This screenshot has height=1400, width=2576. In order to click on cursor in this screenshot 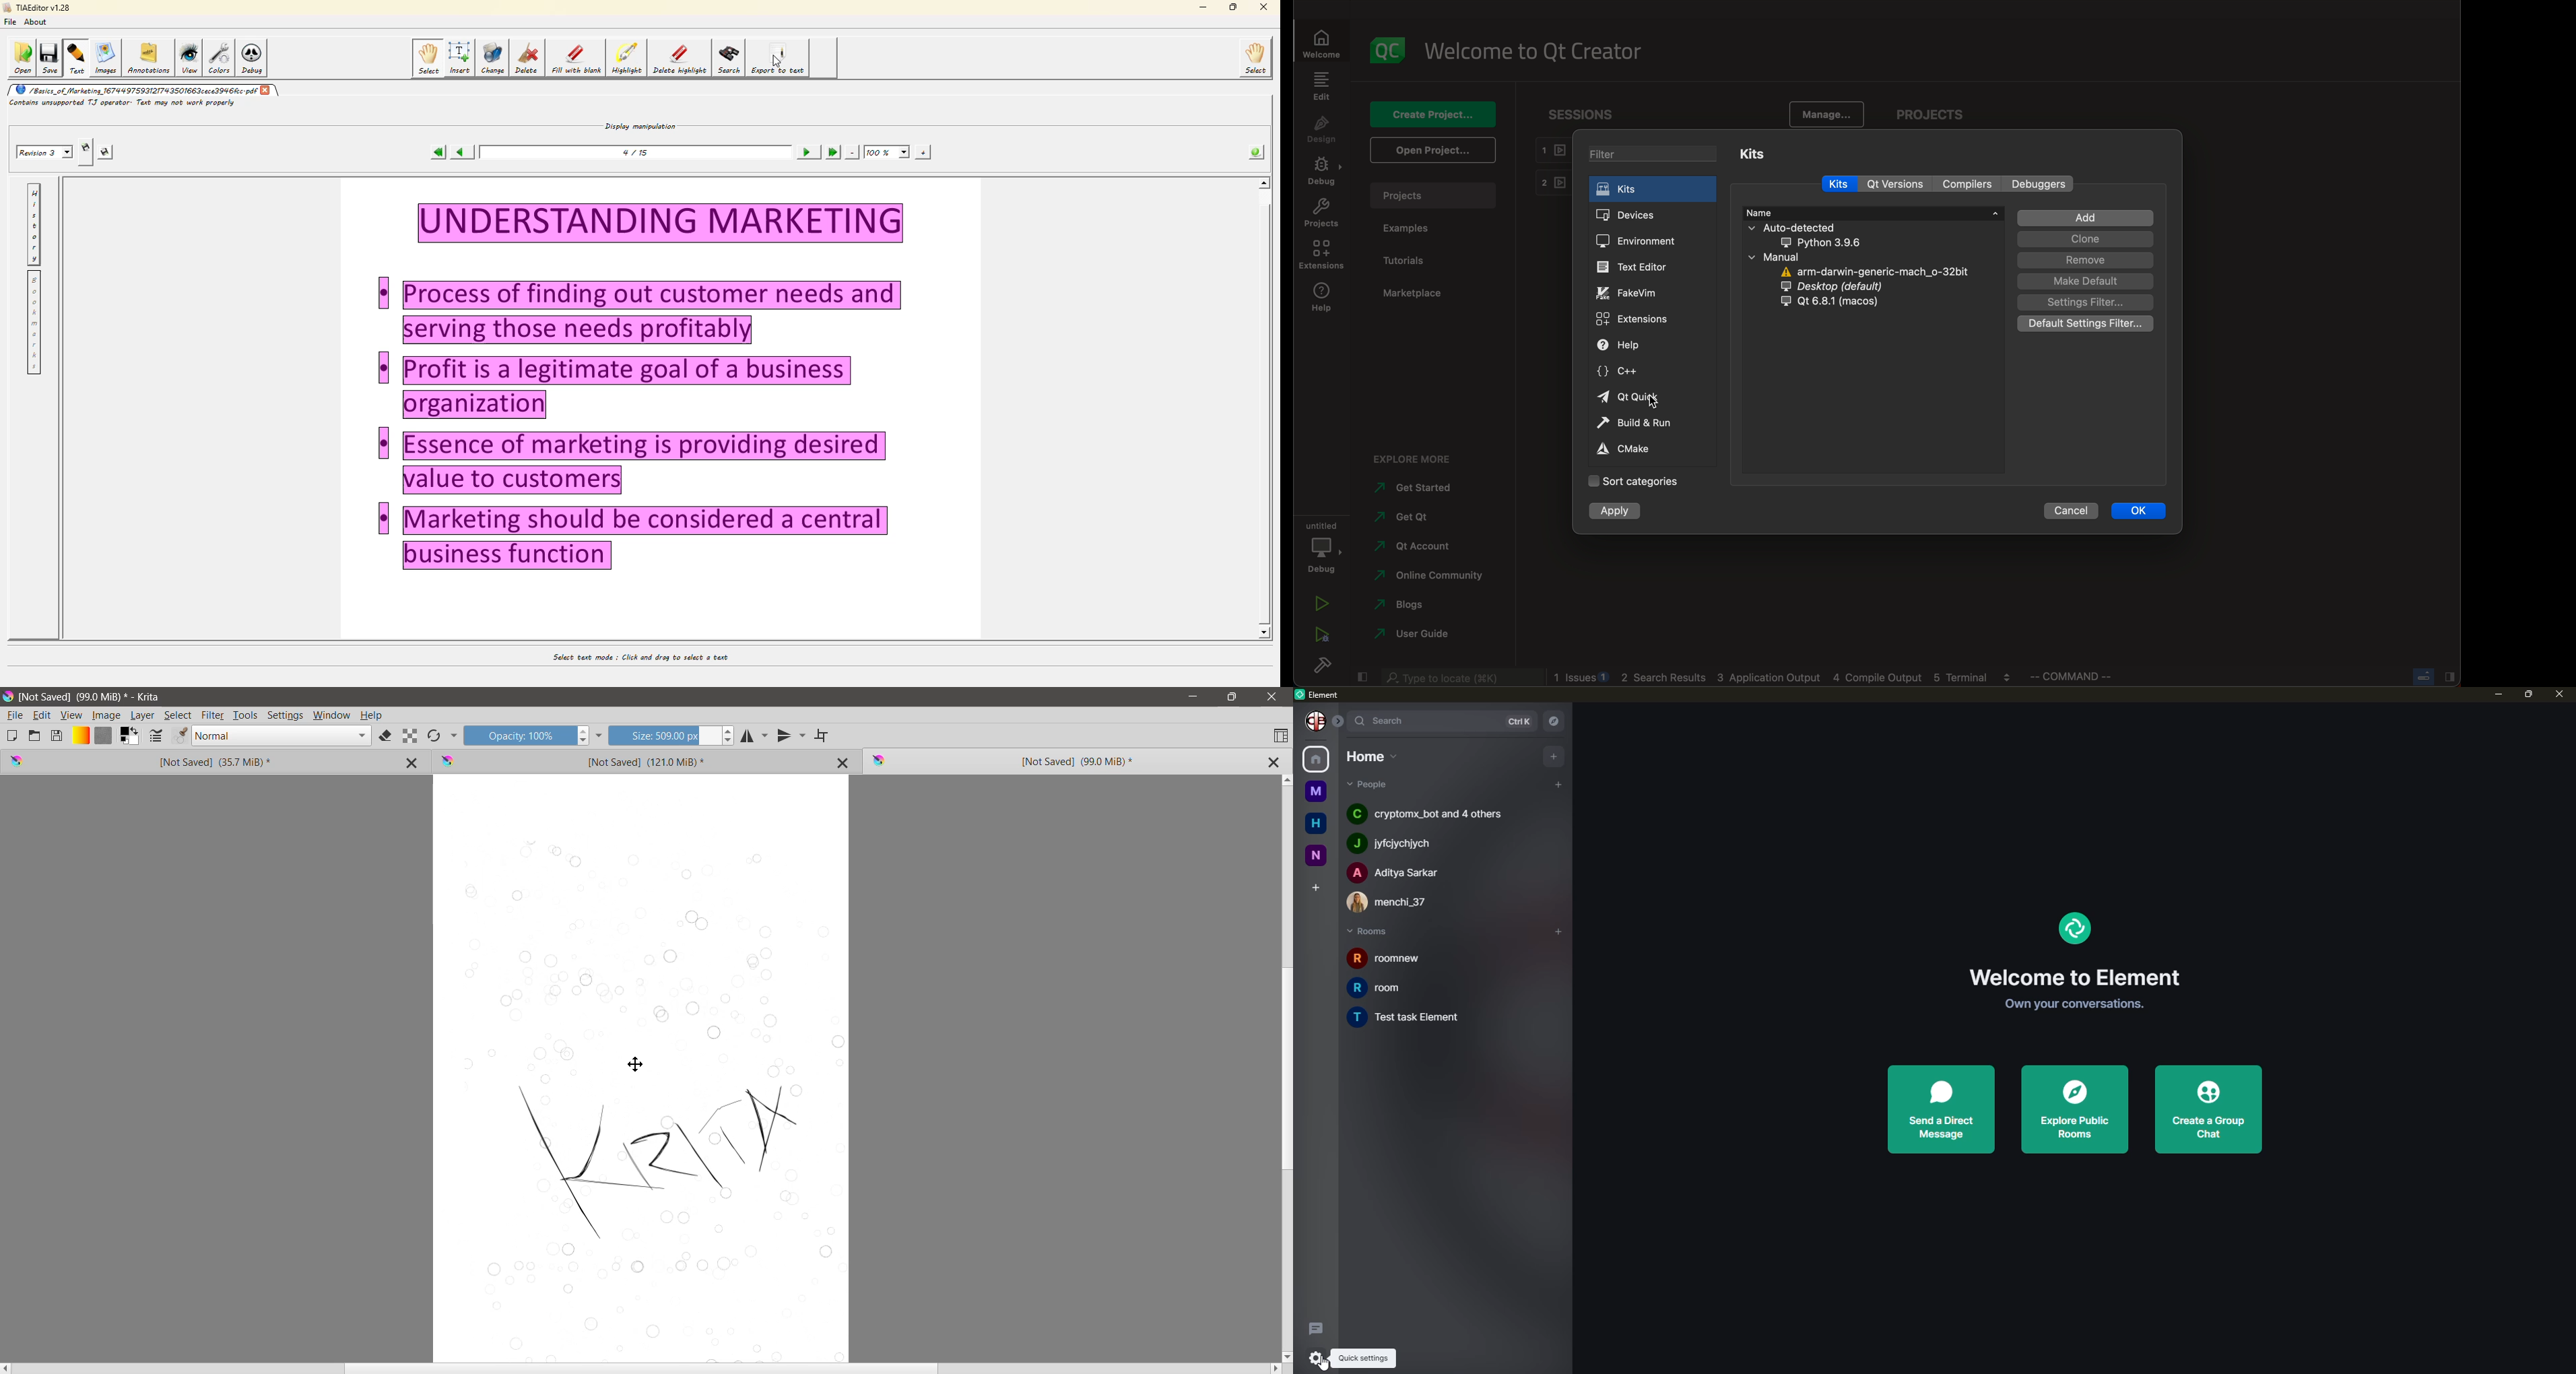, I will do `click(1323, 1364)`.